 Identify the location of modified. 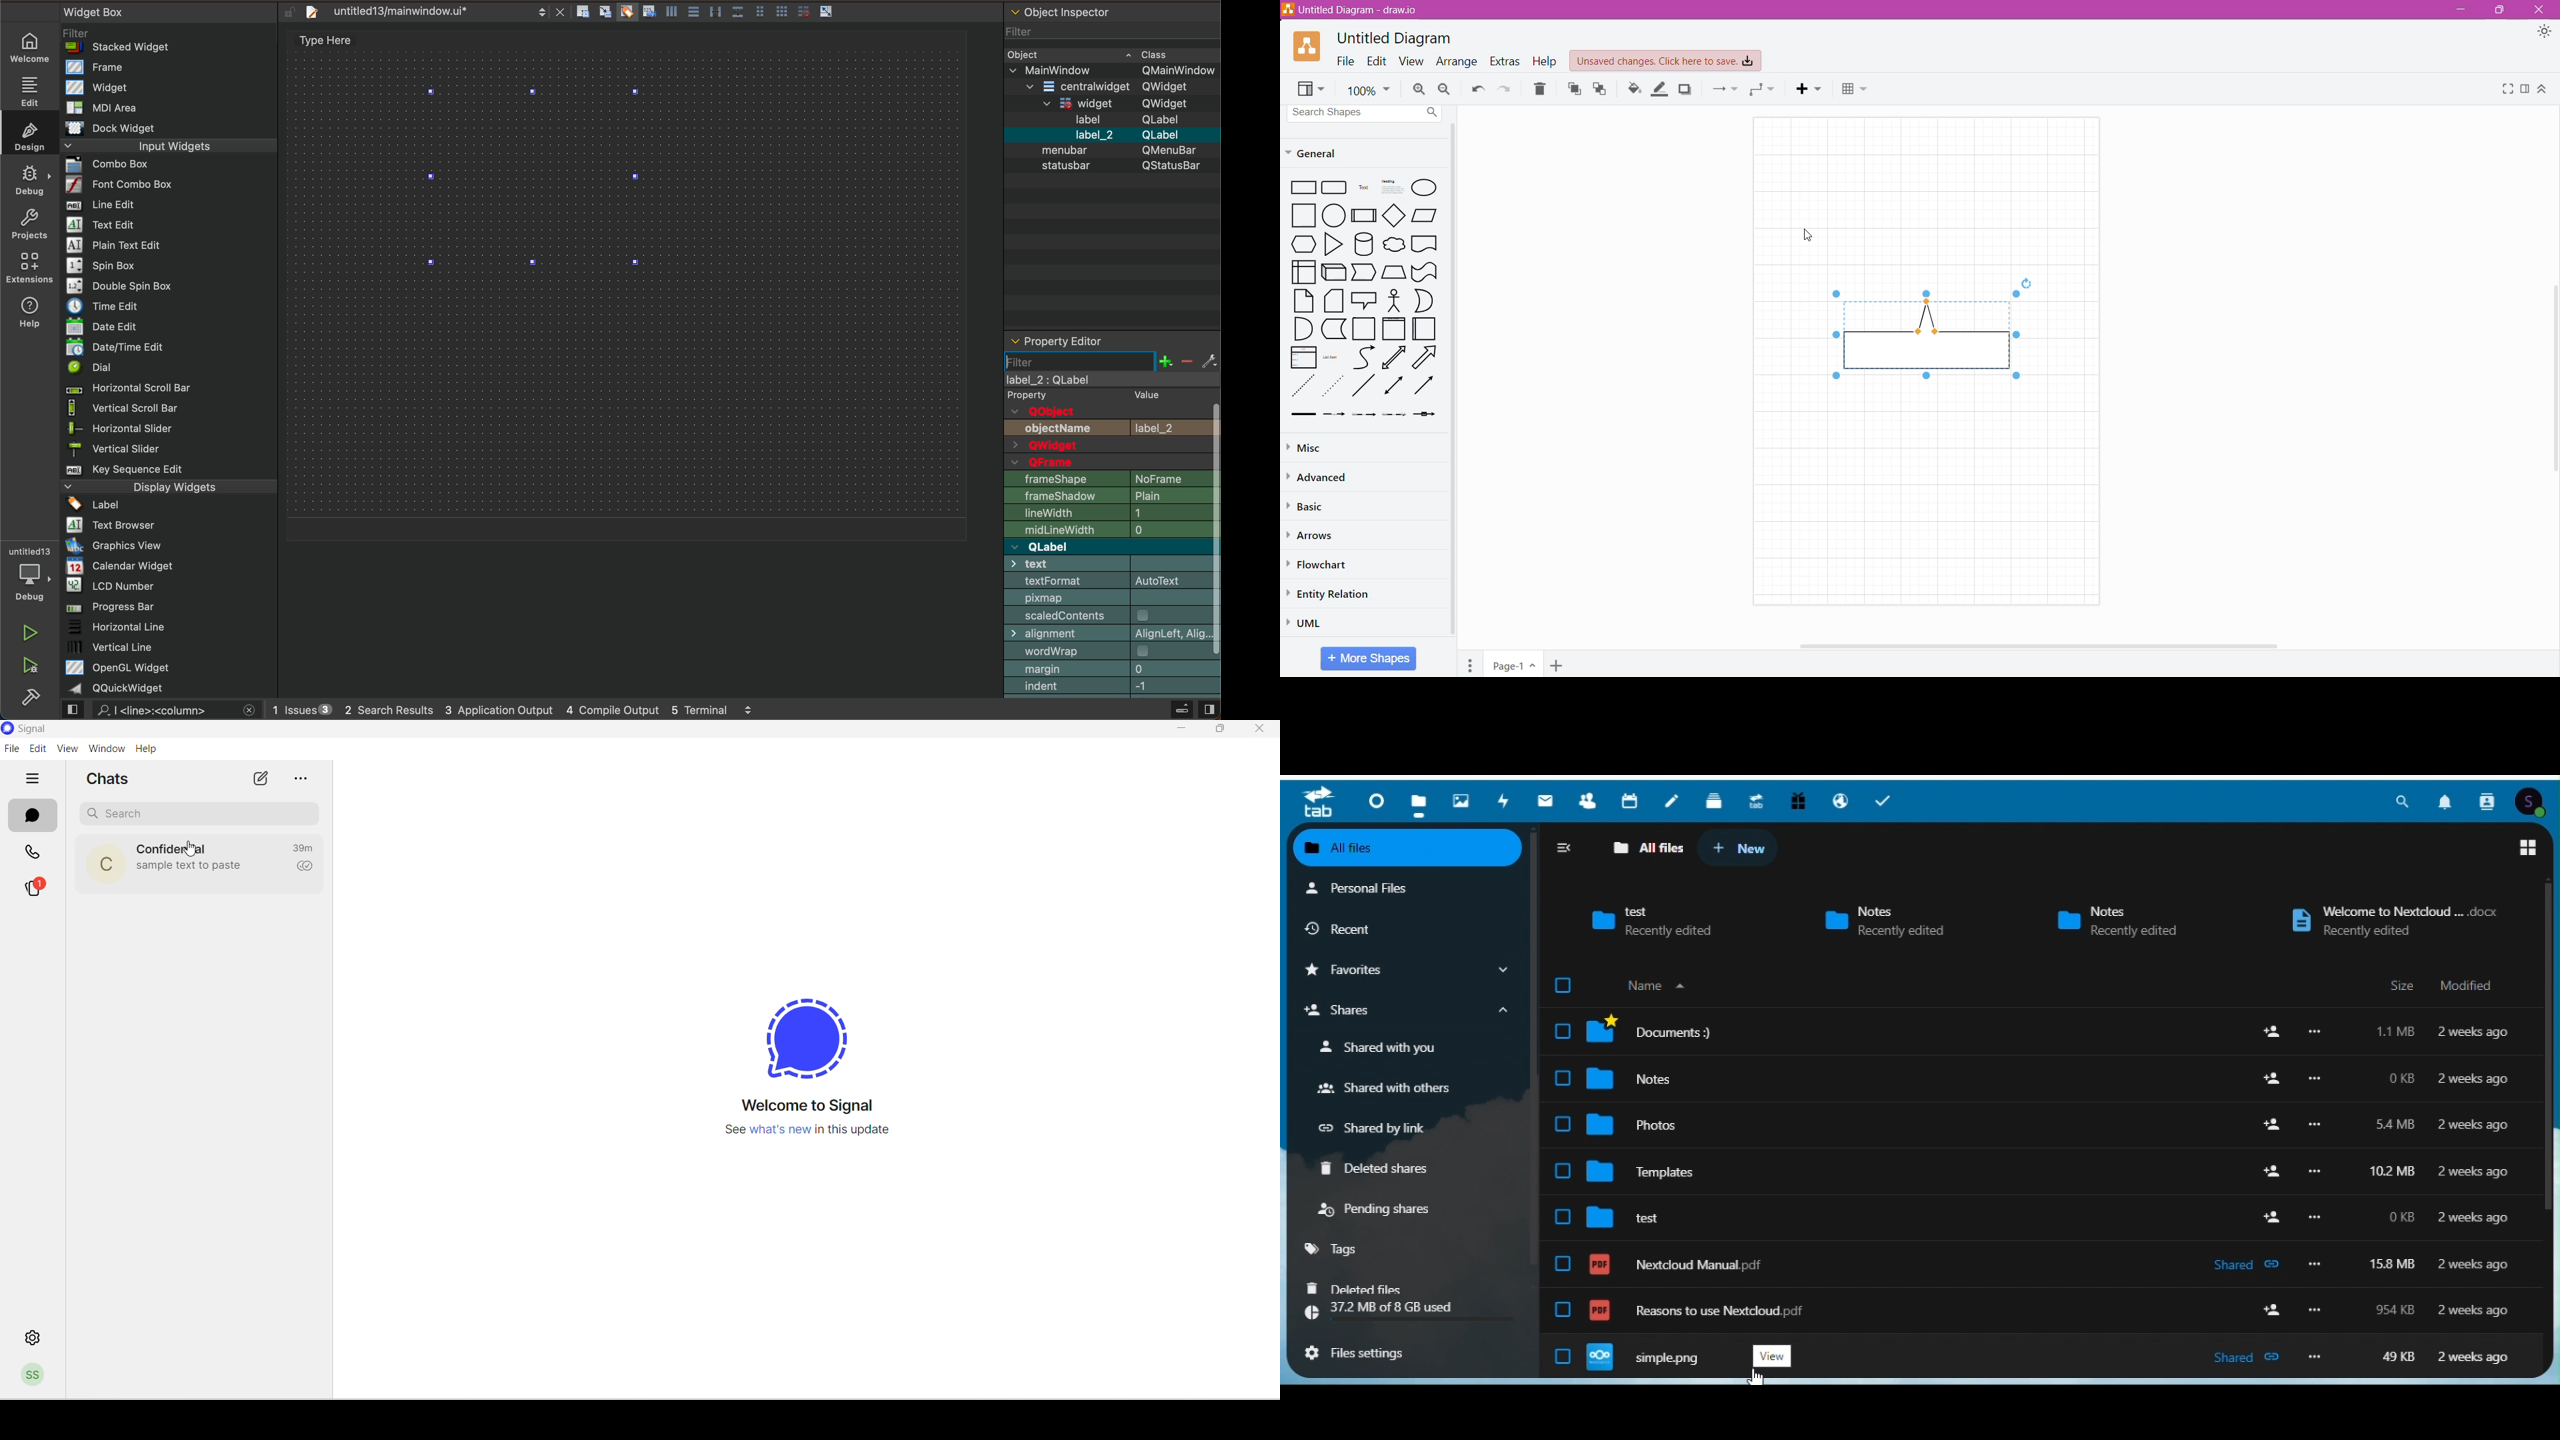
(2474, 1357).